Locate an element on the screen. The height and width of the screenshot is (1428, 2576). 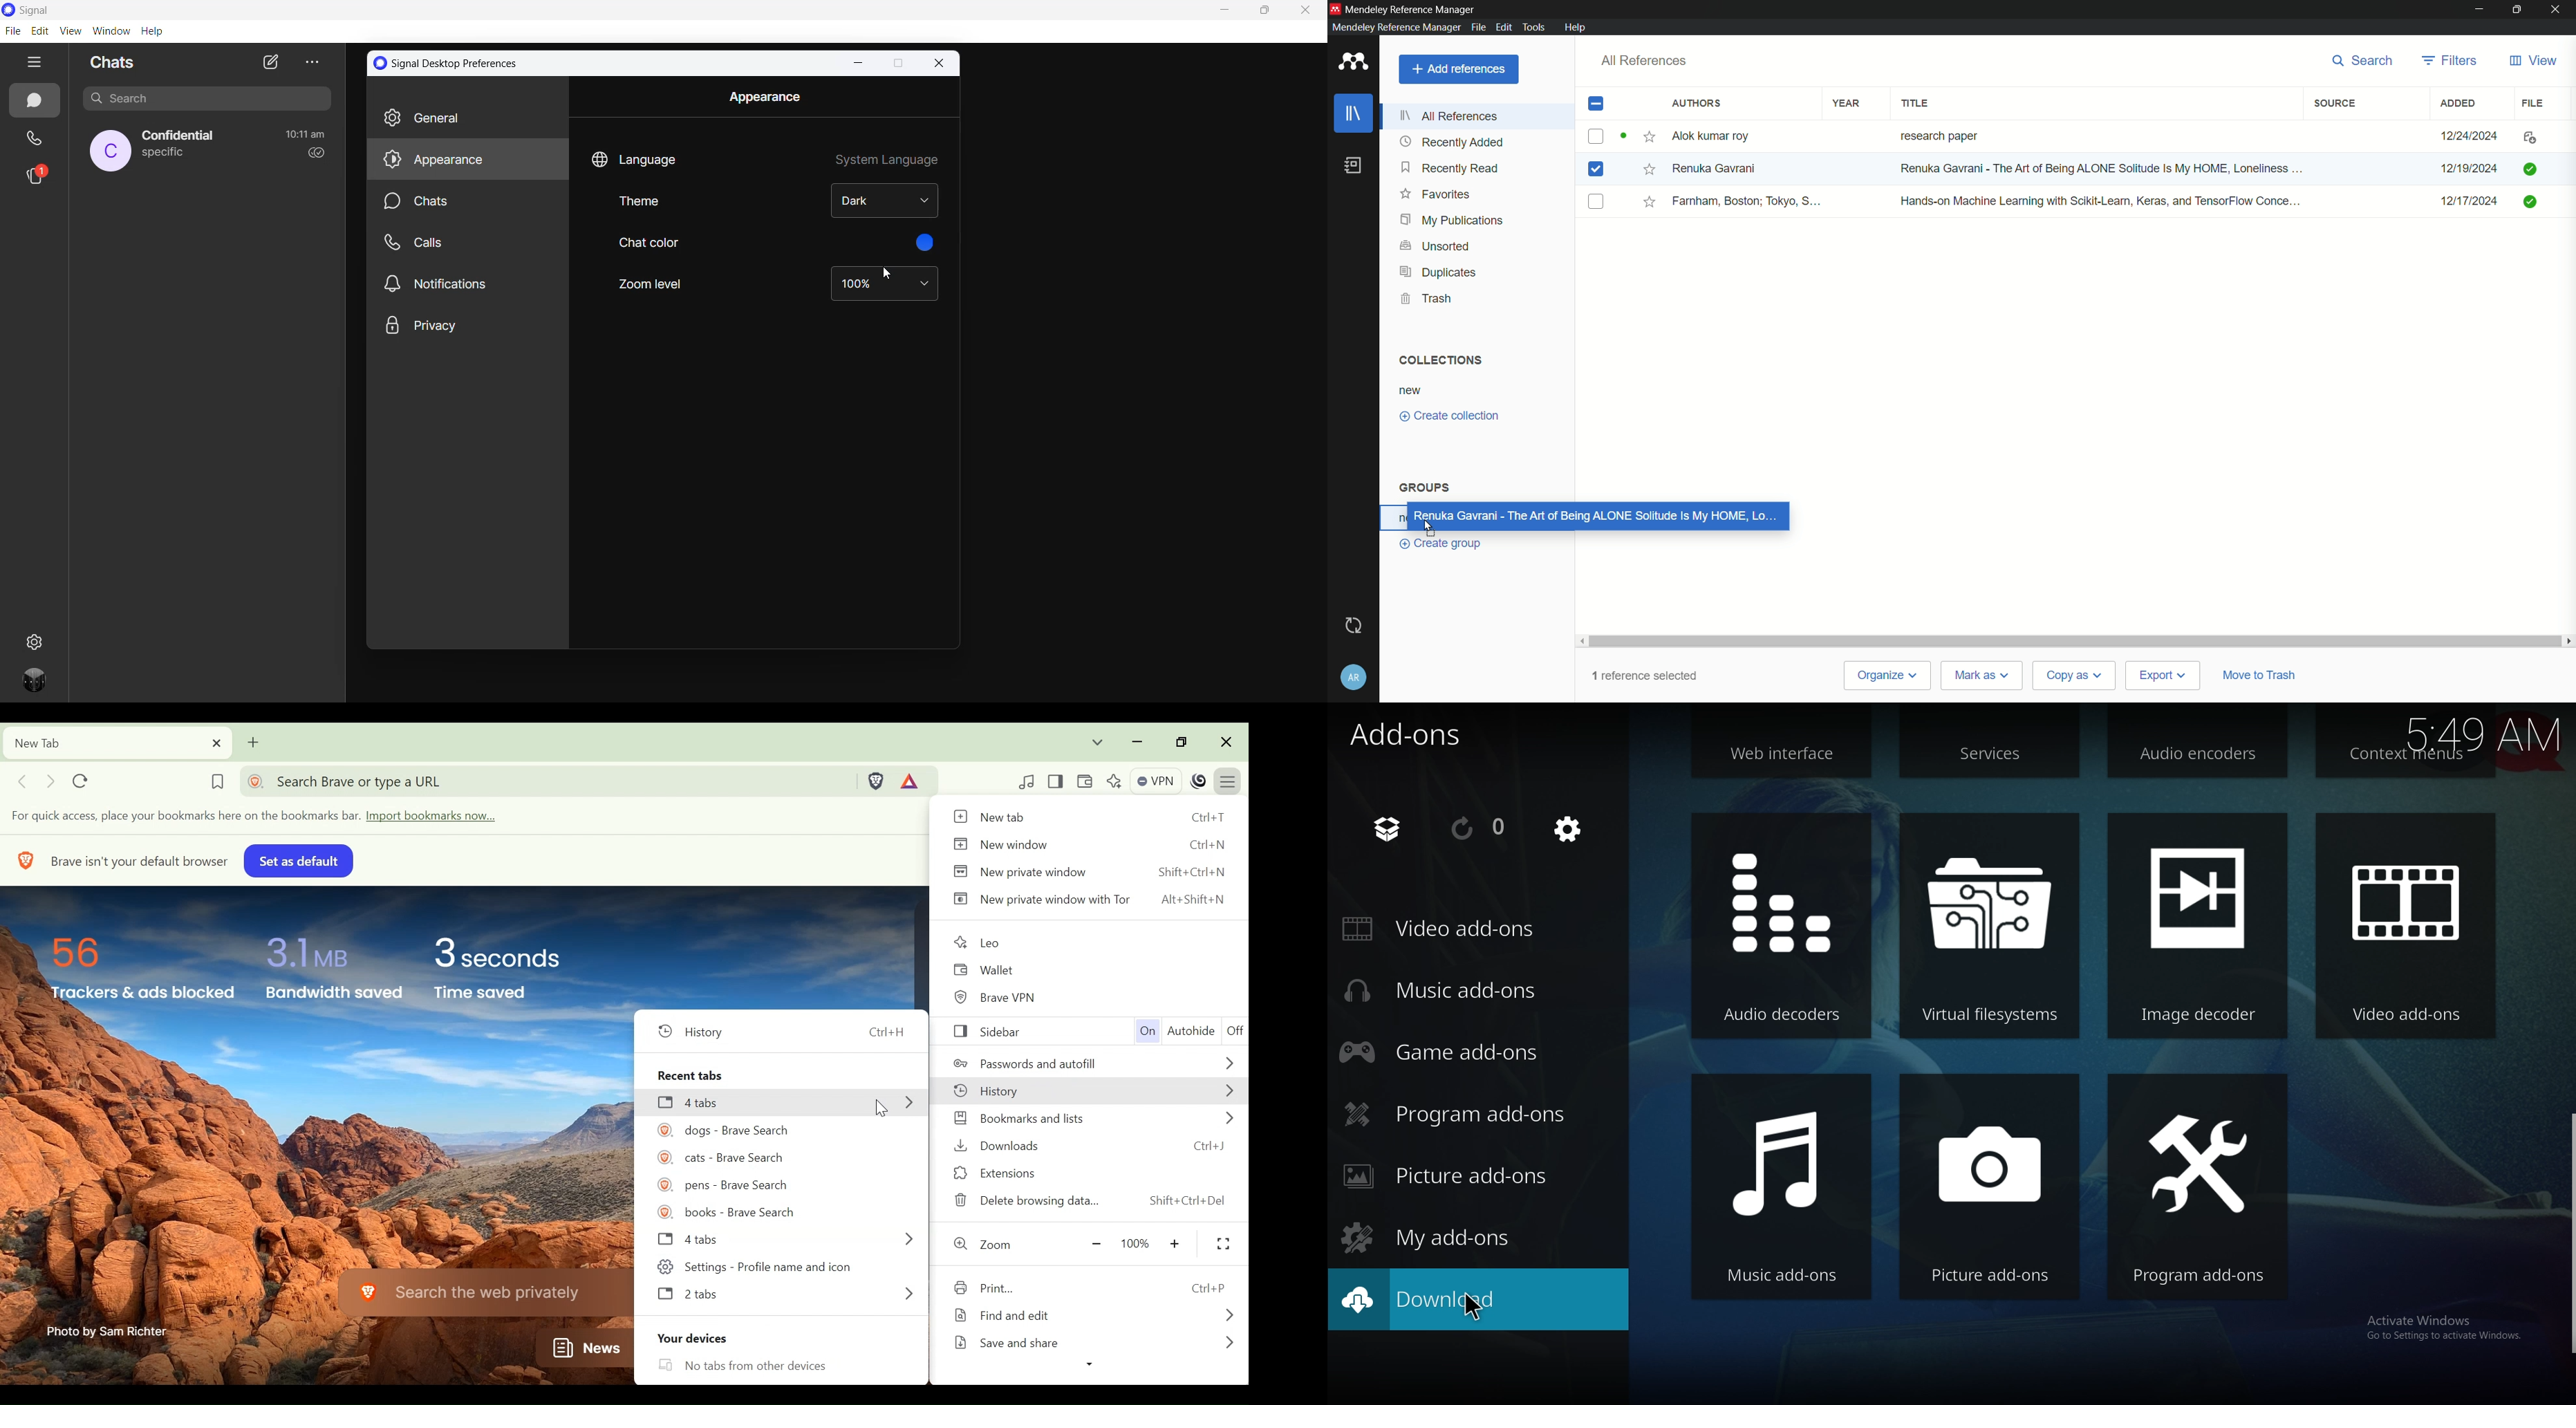
book-3 is located at coordinates (1597, 202).